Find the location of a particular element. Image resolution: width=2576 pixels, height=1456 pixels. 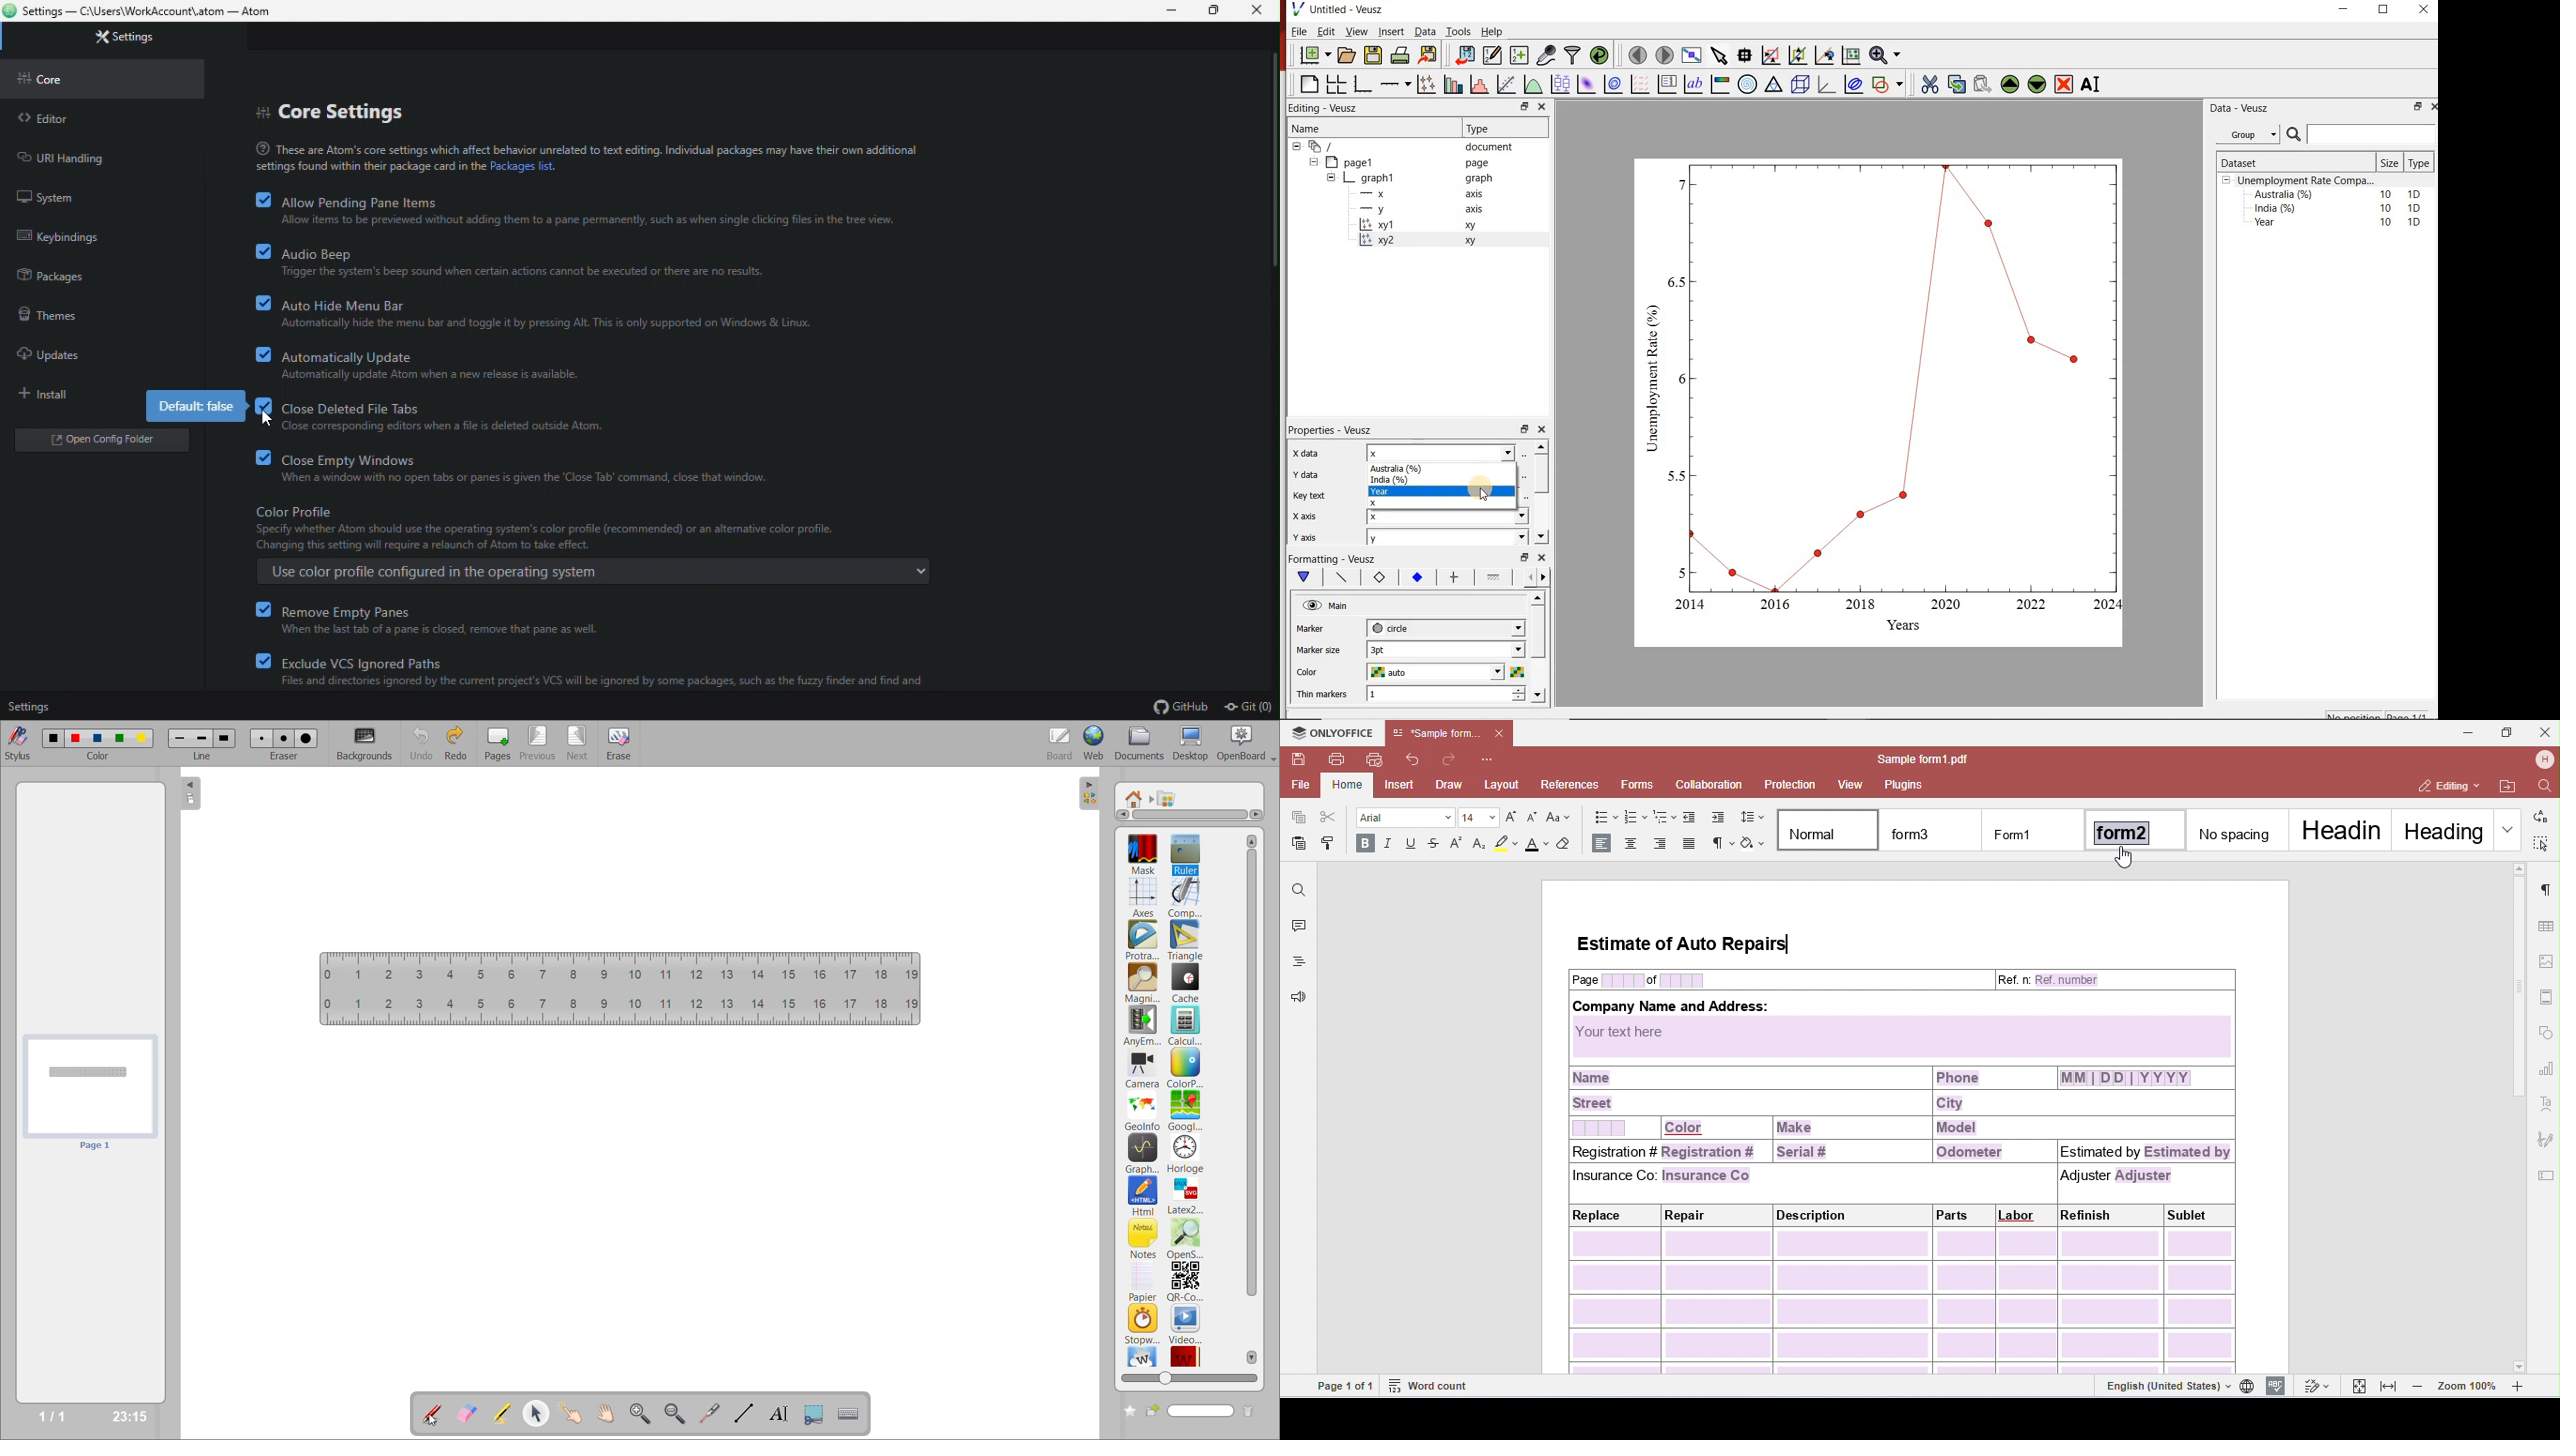

cursor is located at coordinates (1479, 498).